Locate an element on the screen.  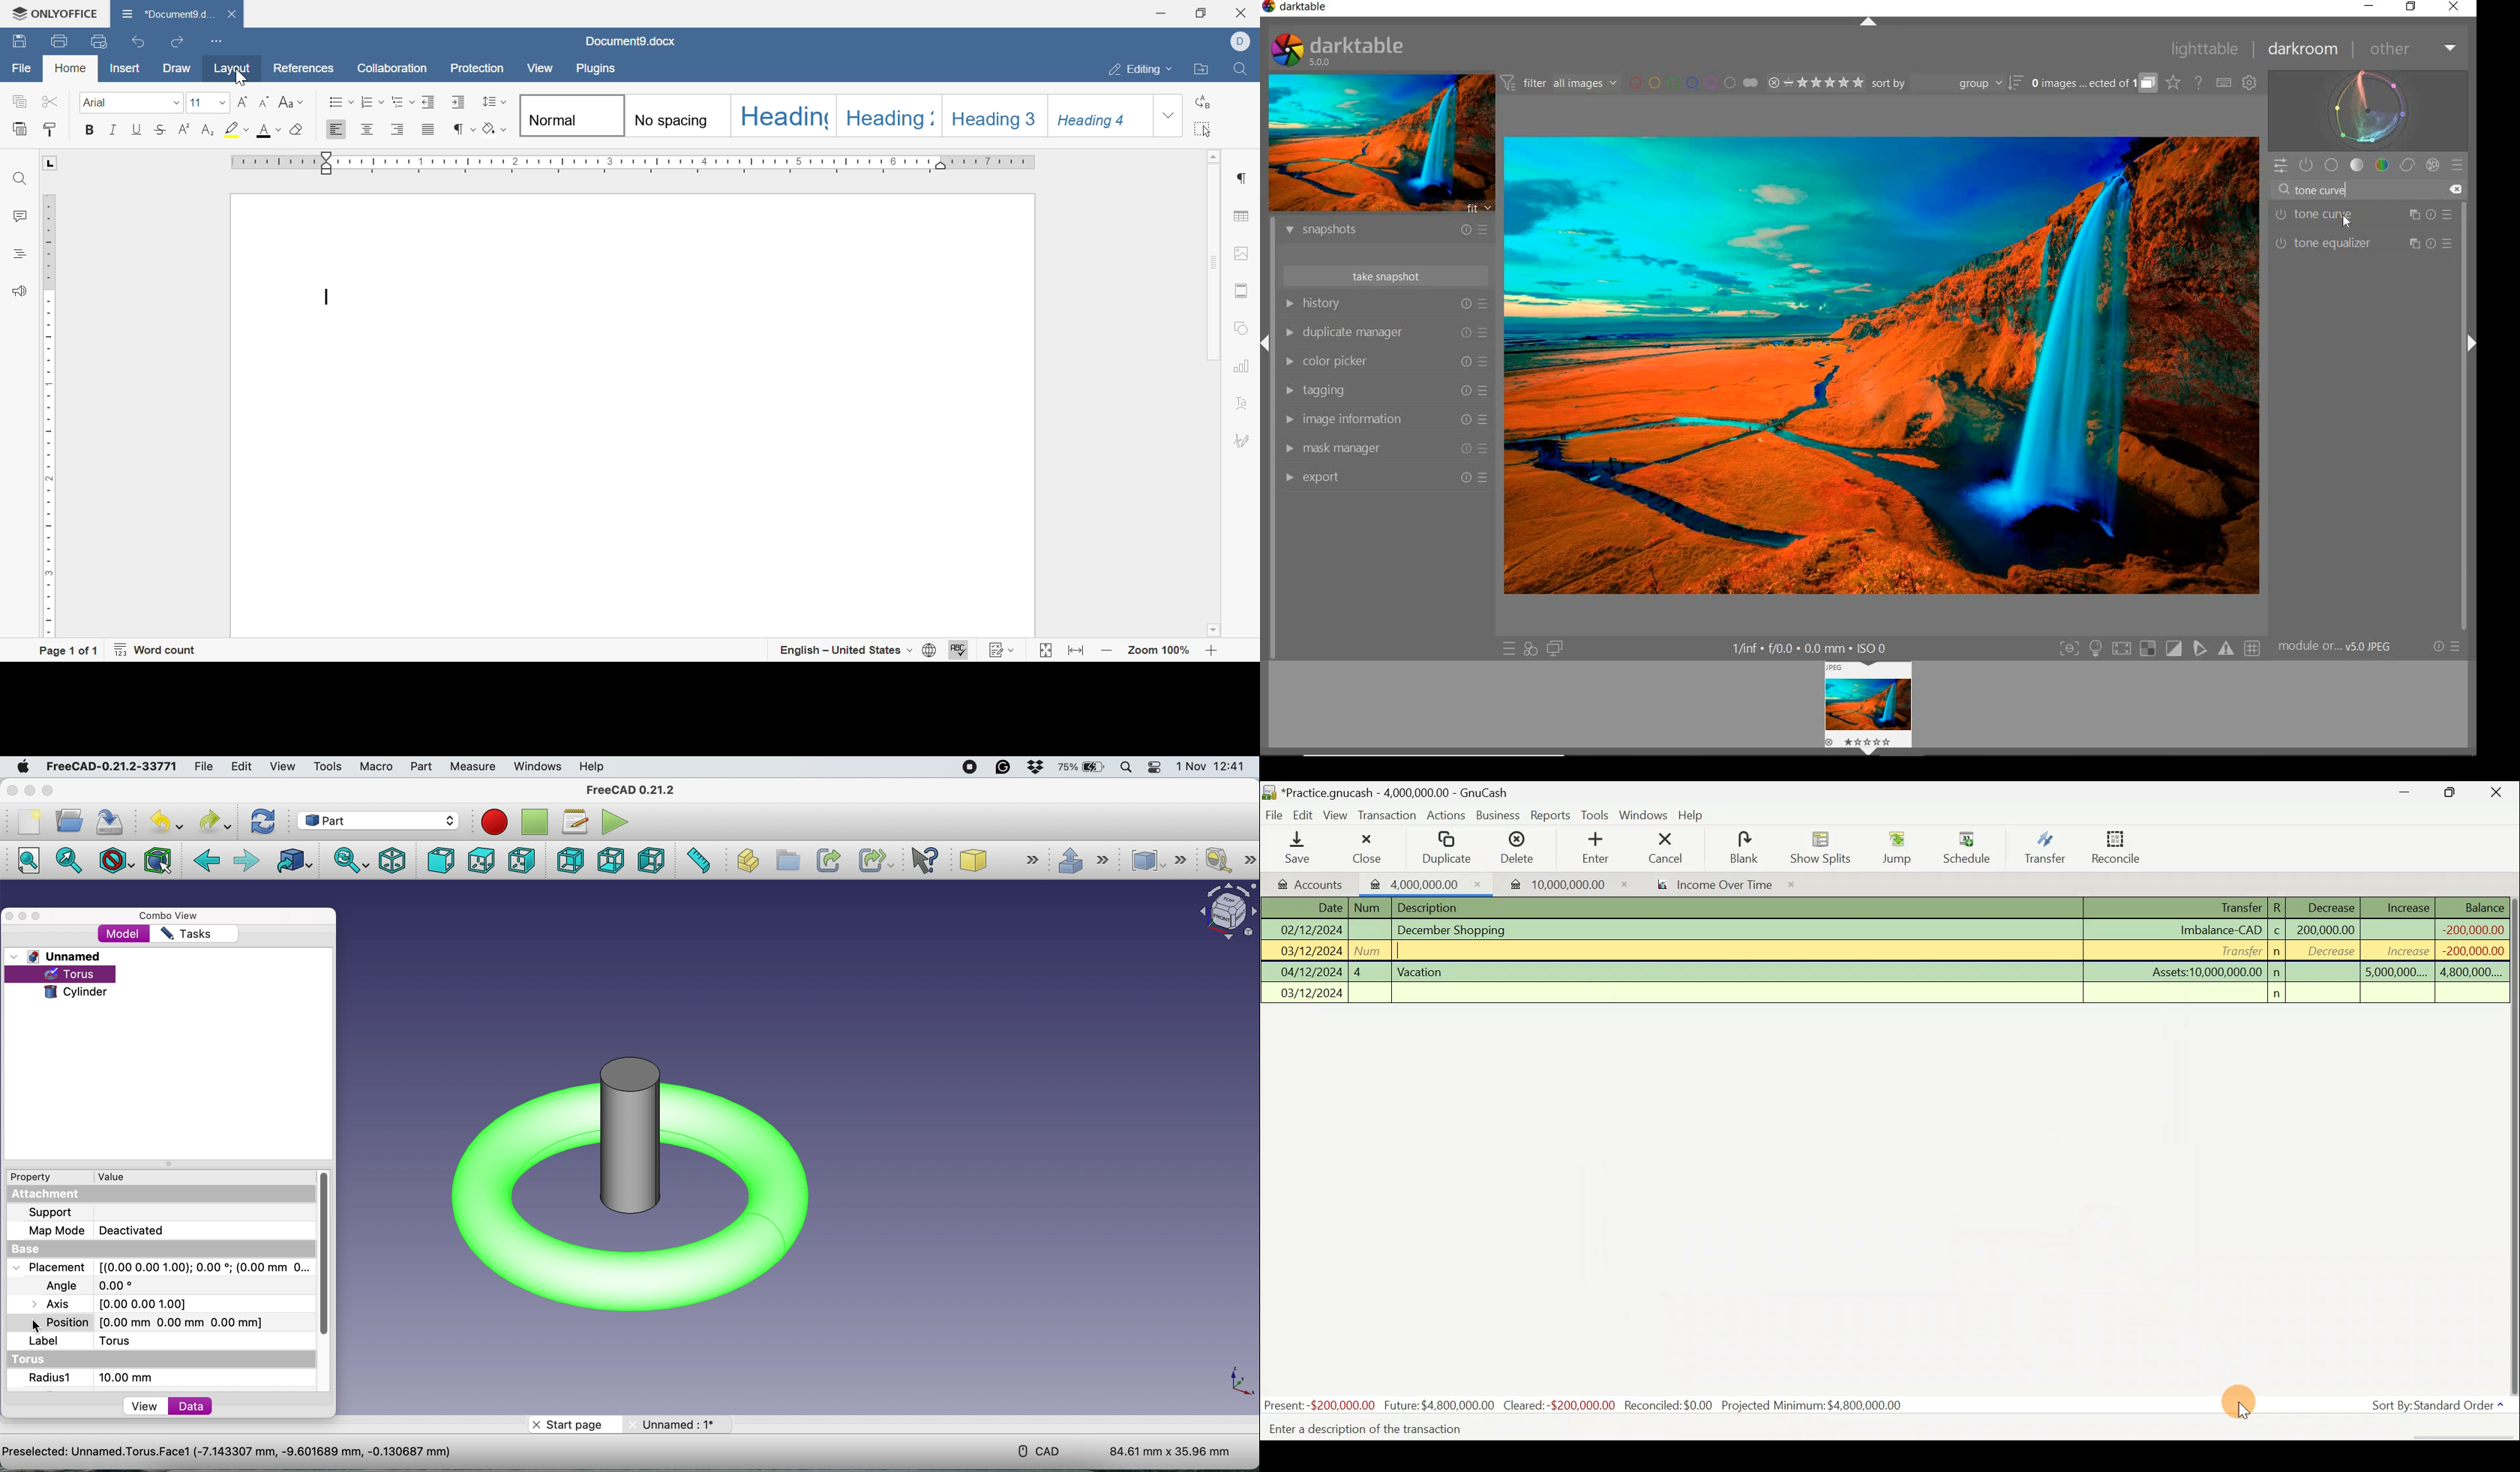
RESET OR PRESETS & PREFERENCES is located at coordinates (2446, 648).